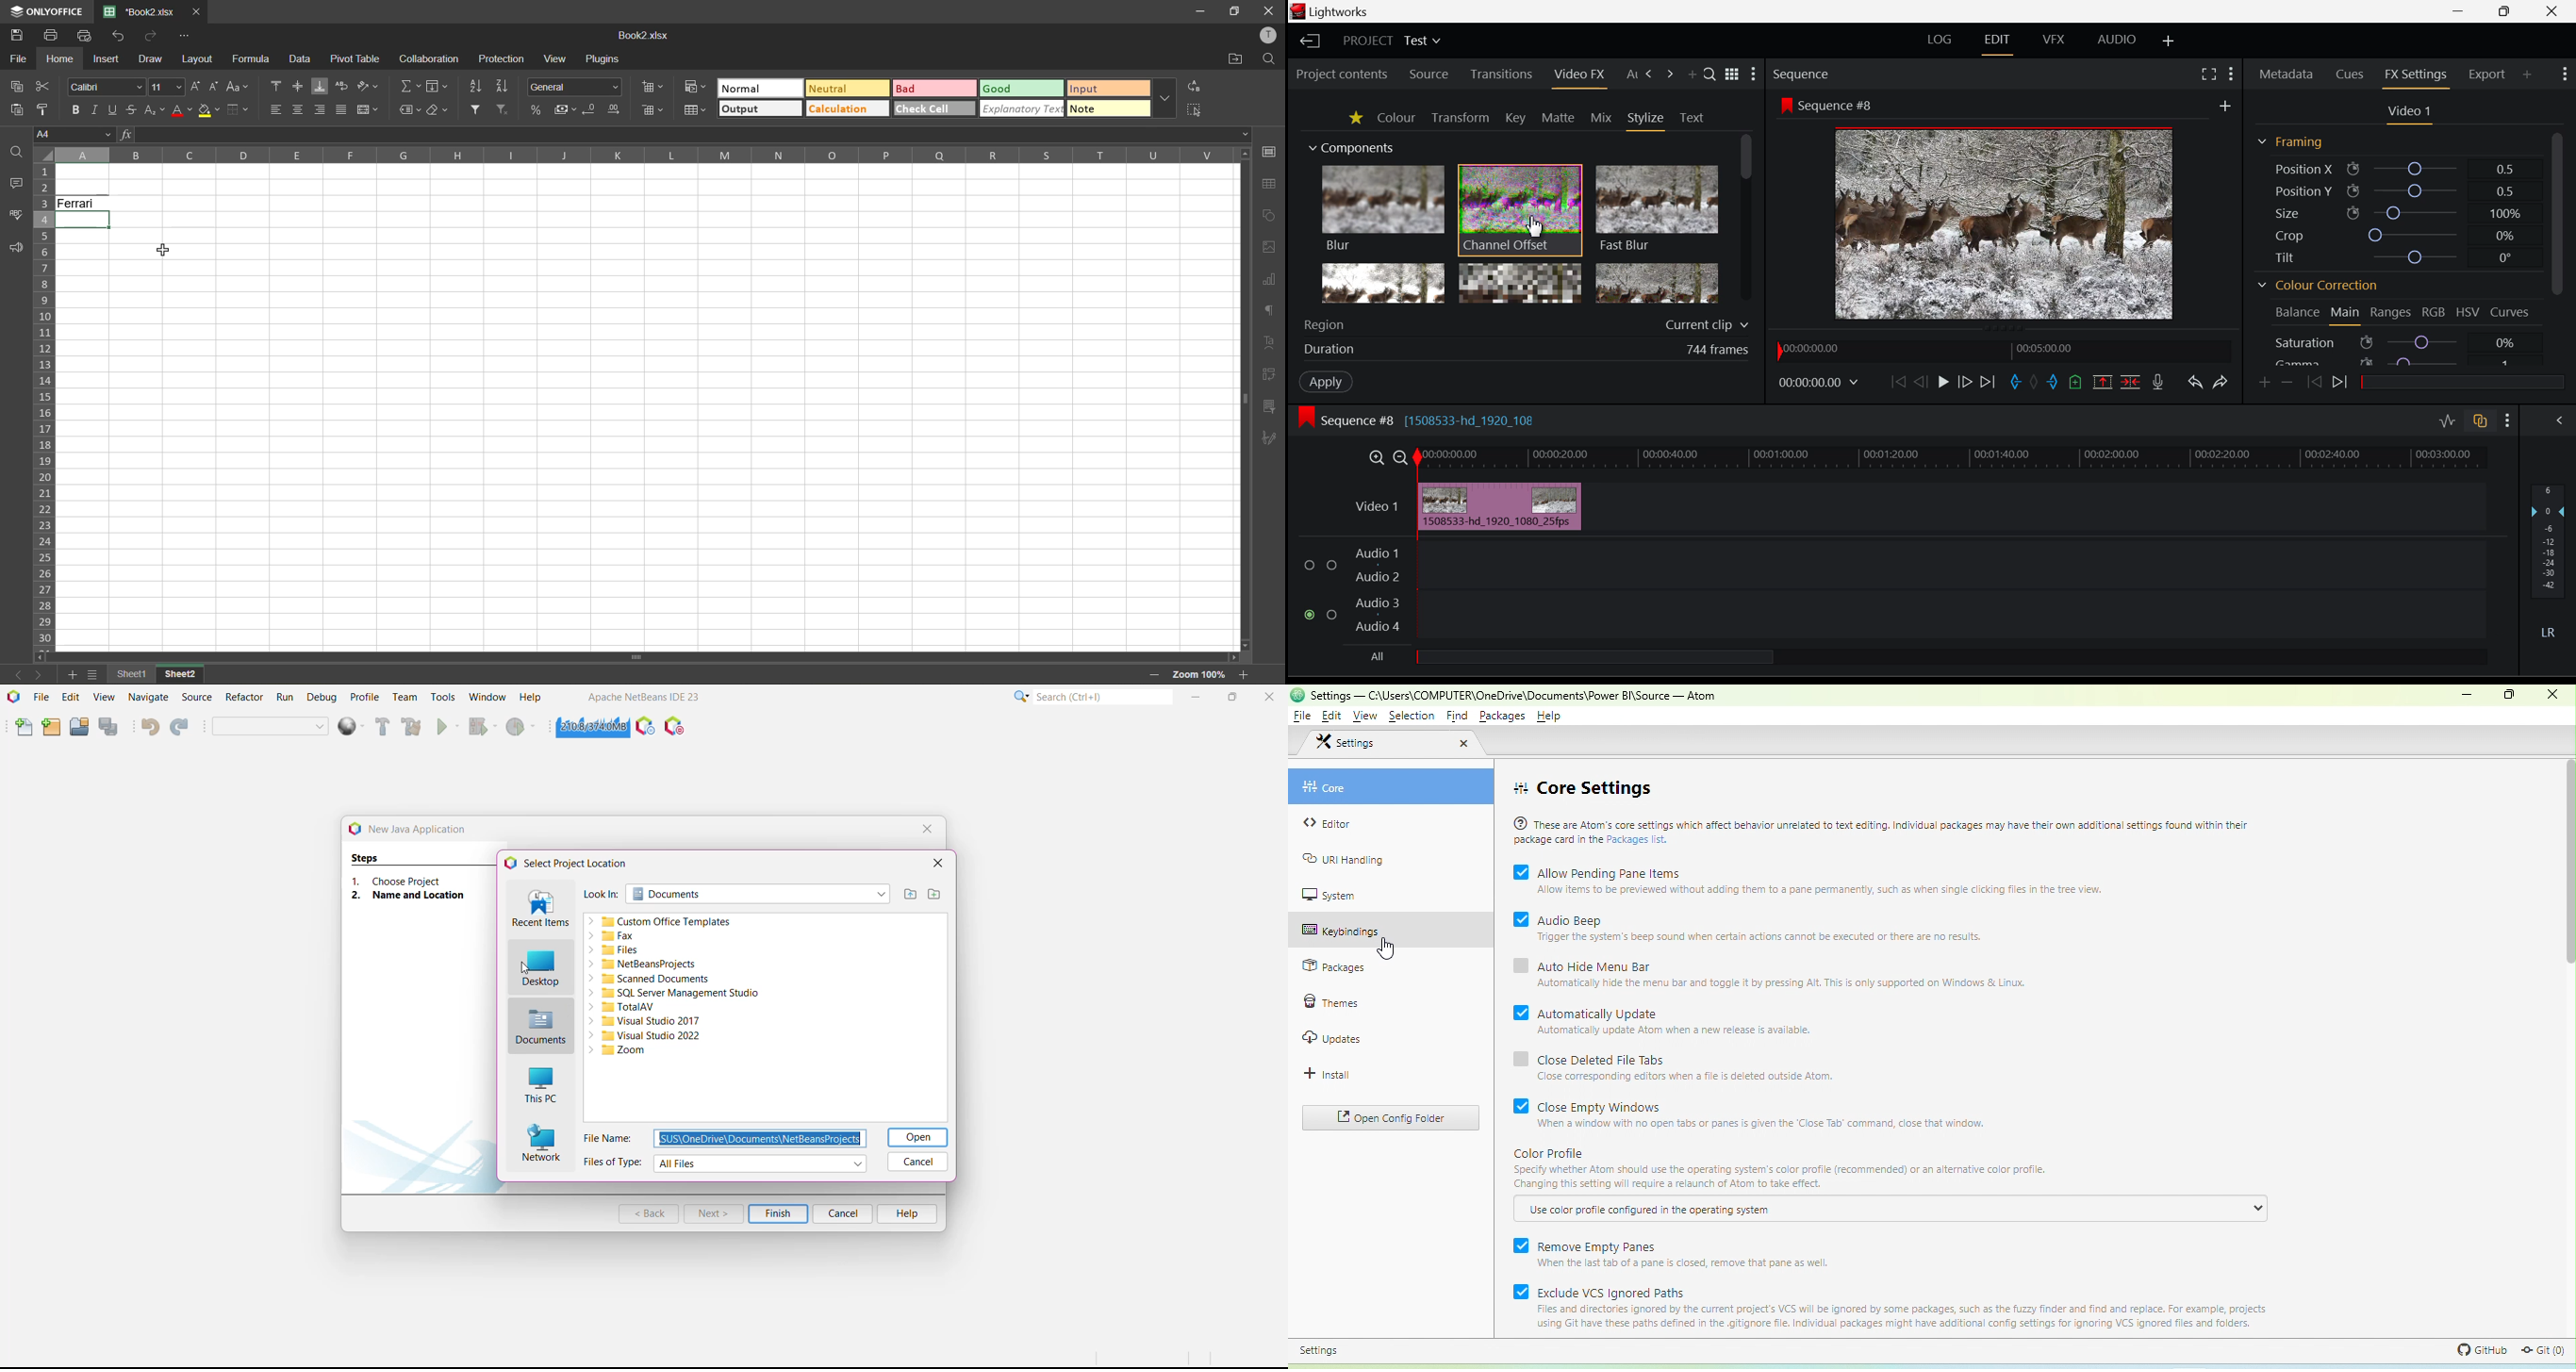  What do you see at coordinates (153, 113) in the screenshot?
I see `sub/superscript` at bounding box center [153, 113].